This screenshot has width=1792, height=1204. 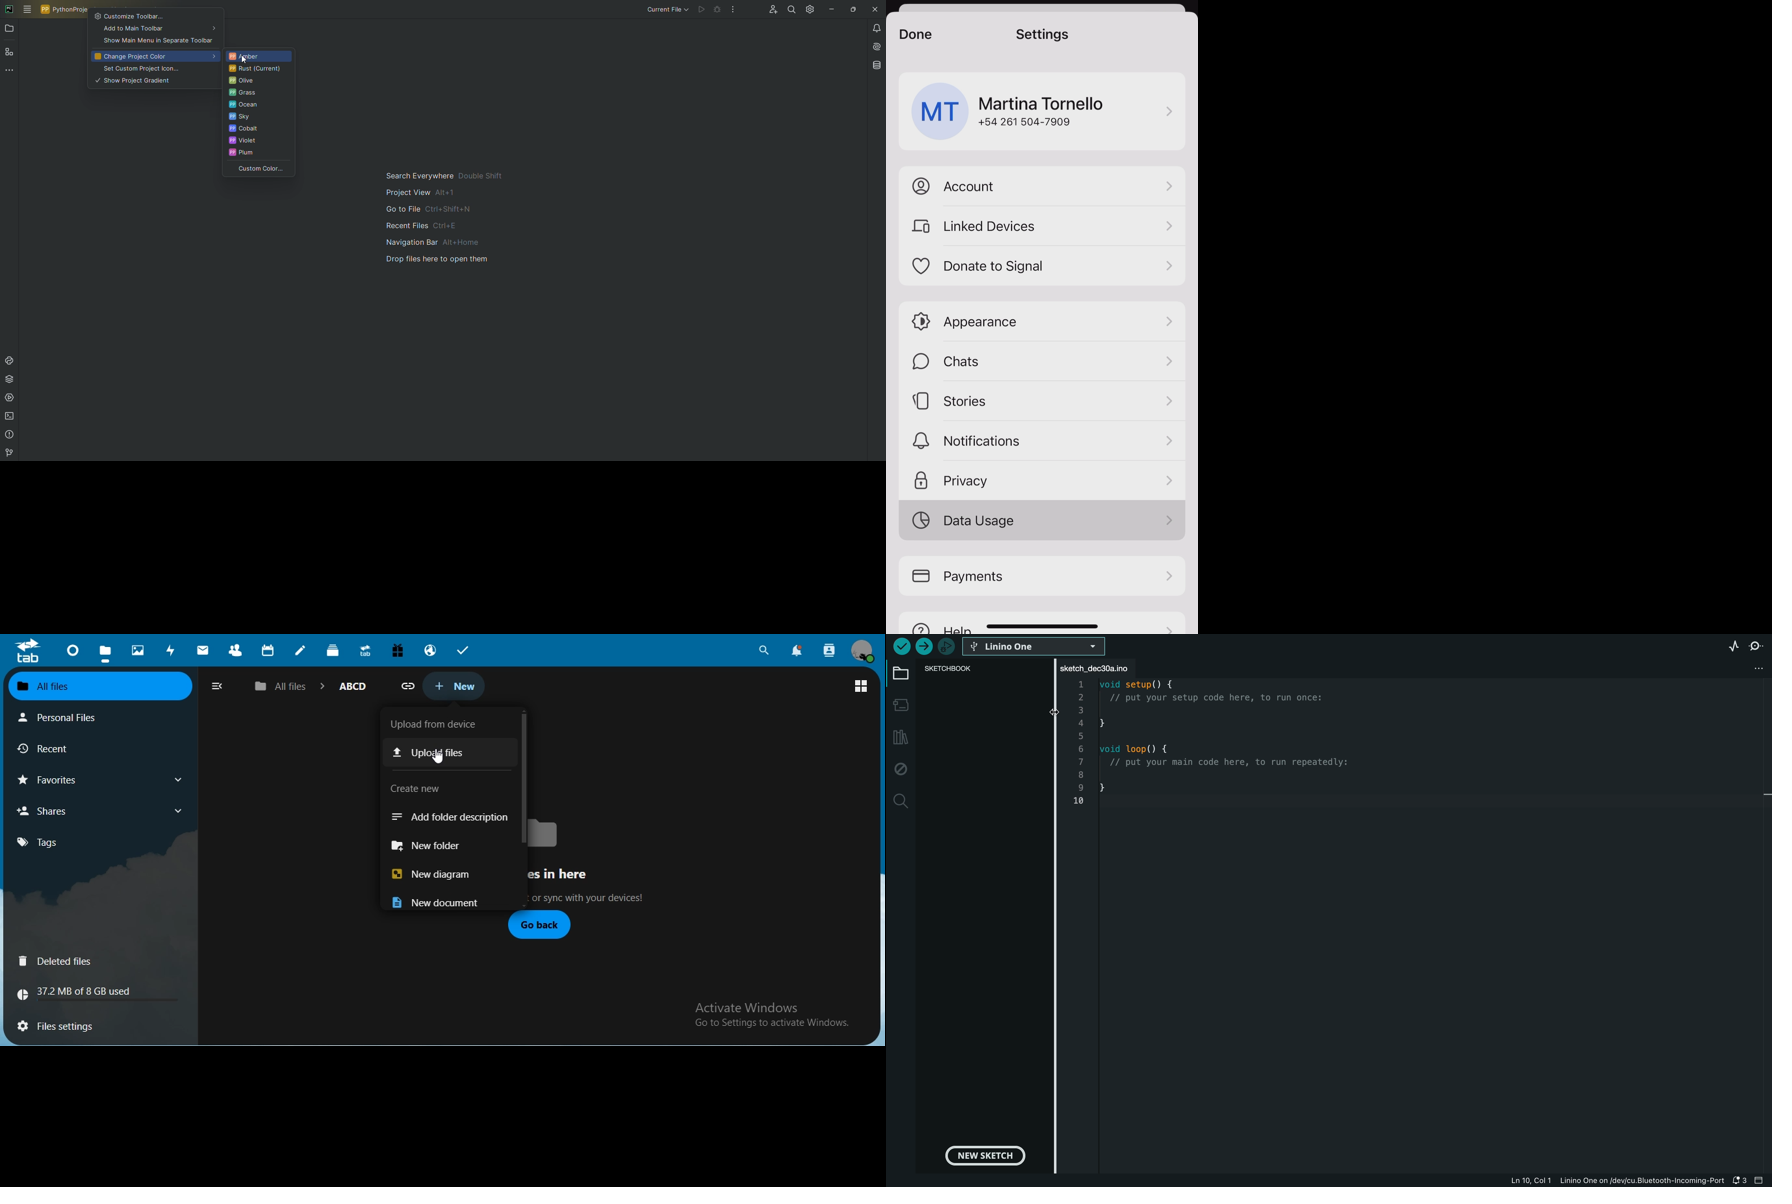 What do you see at coordinates (1738, 1181) in the screenshot?
I see `notification` at bounding box center [1738, 1181].